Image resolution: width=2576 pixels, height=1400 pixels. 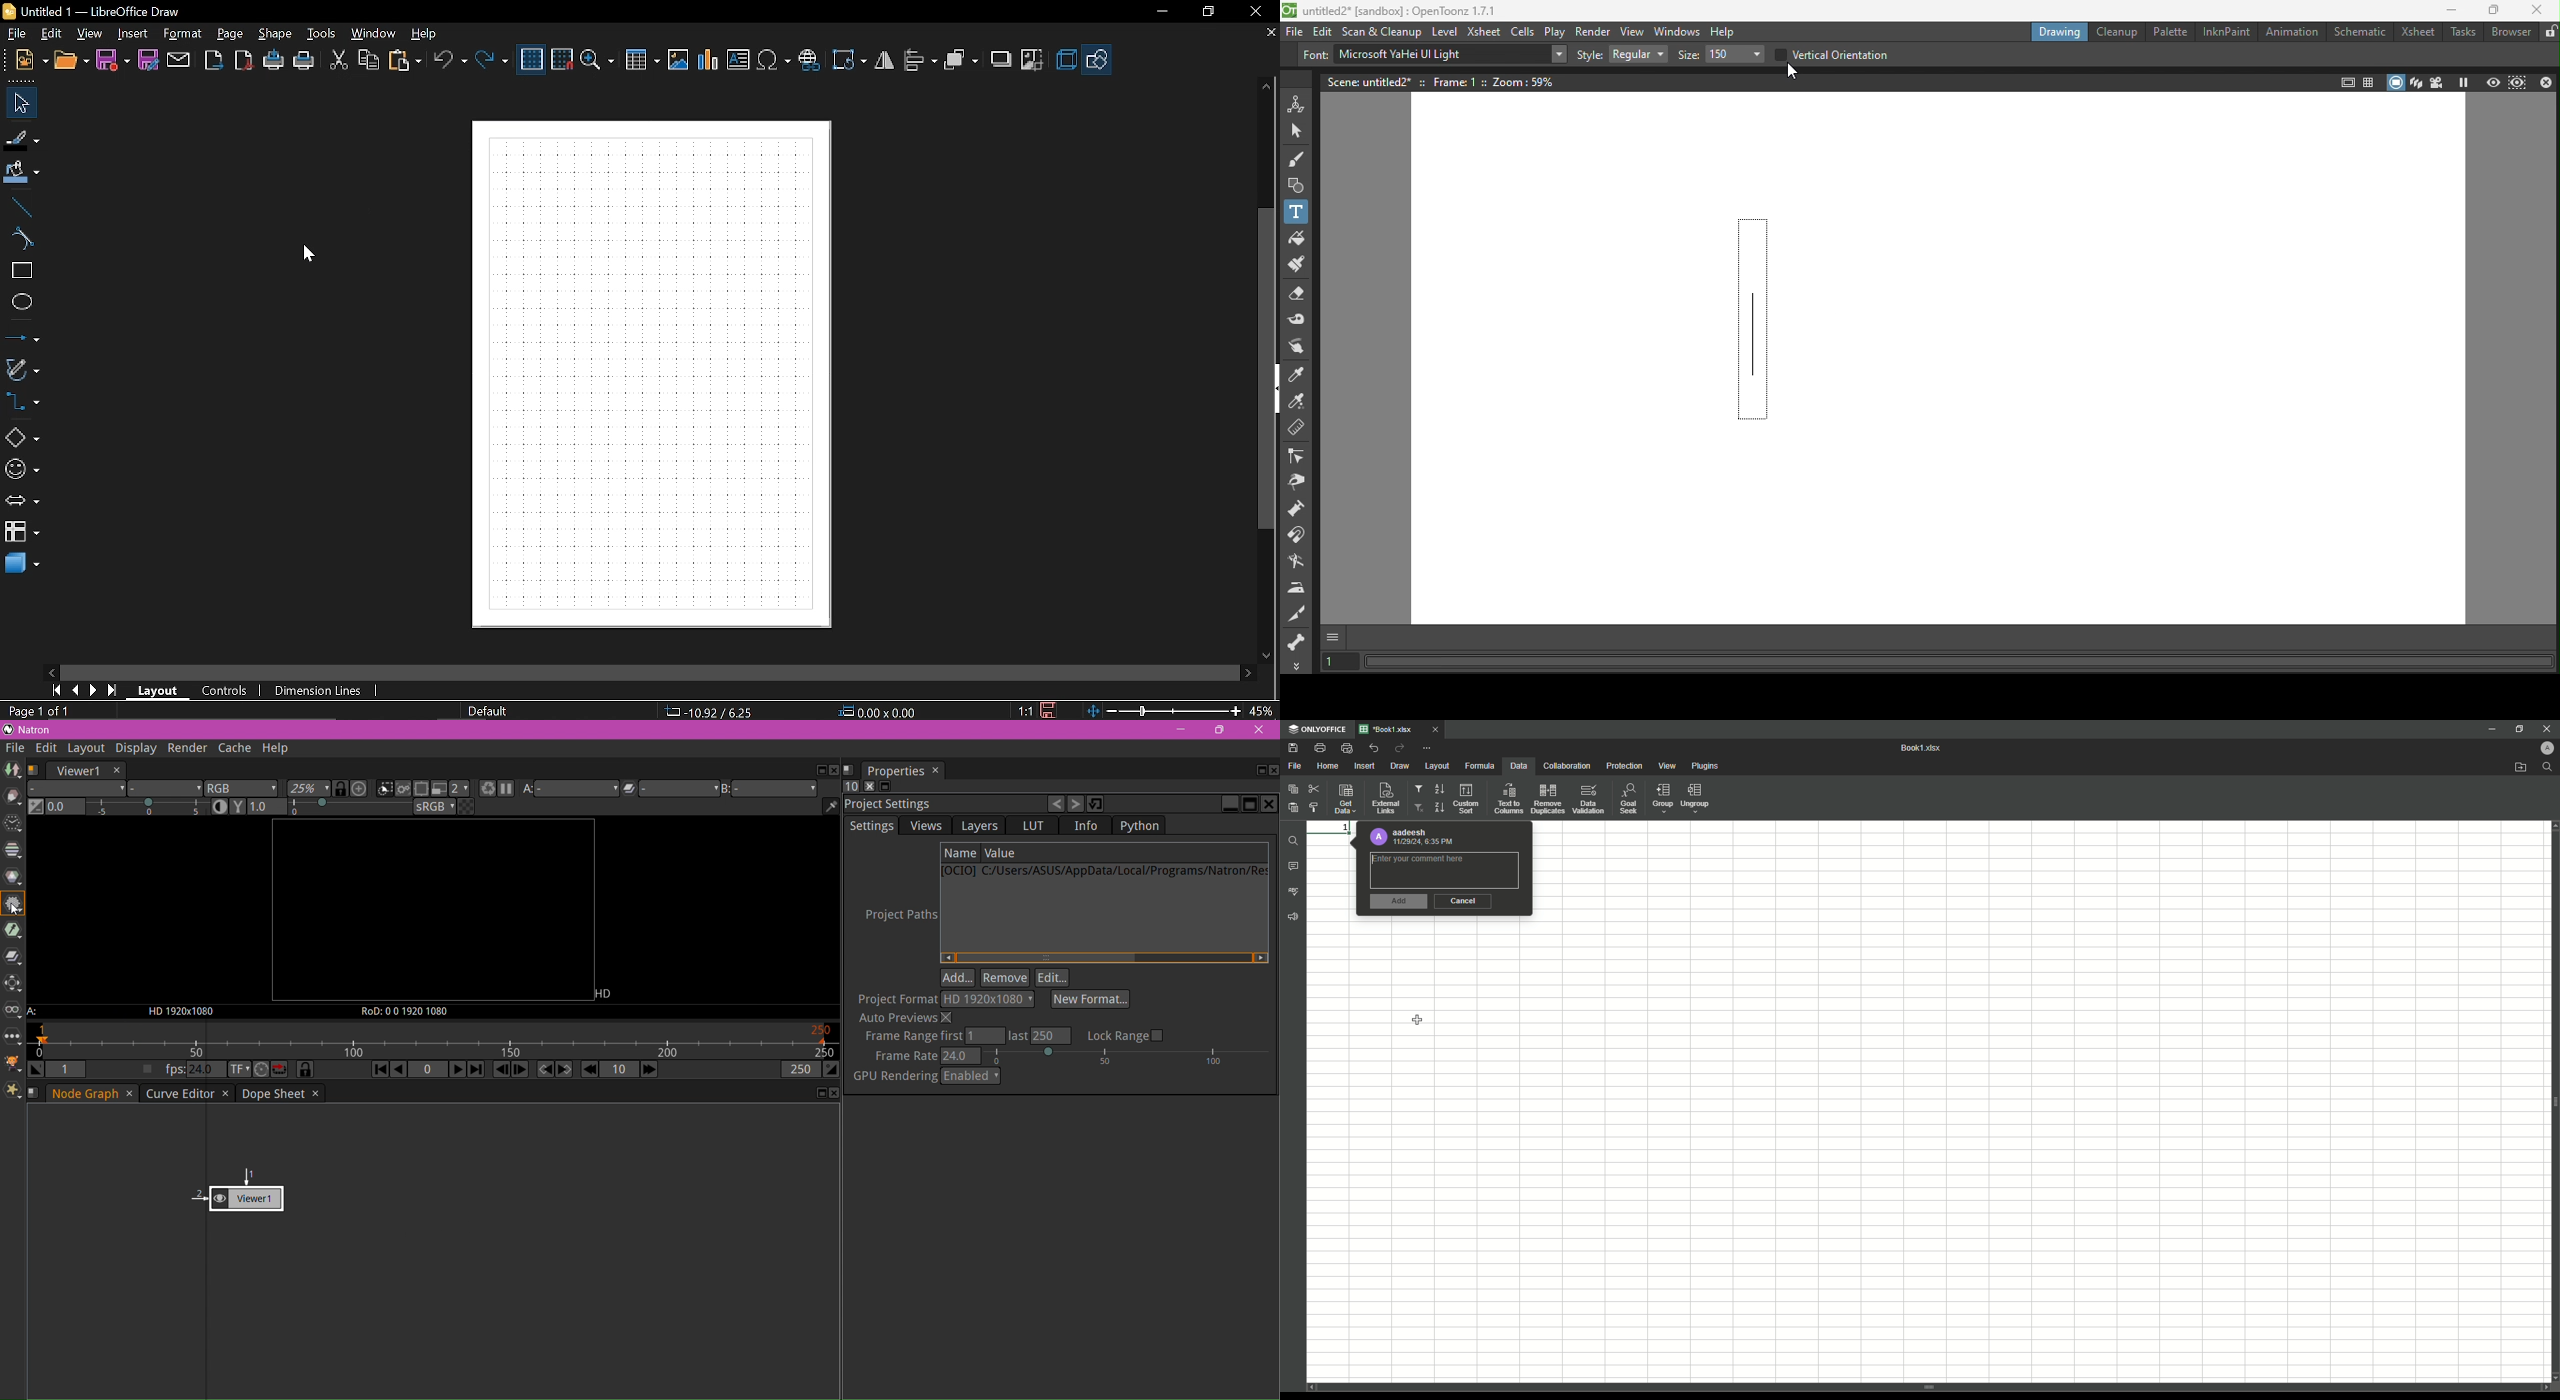 What do you see at coordinates (505, 790) in the screenshot?
I see `Pause Updates` at bounding box center [505, 790].